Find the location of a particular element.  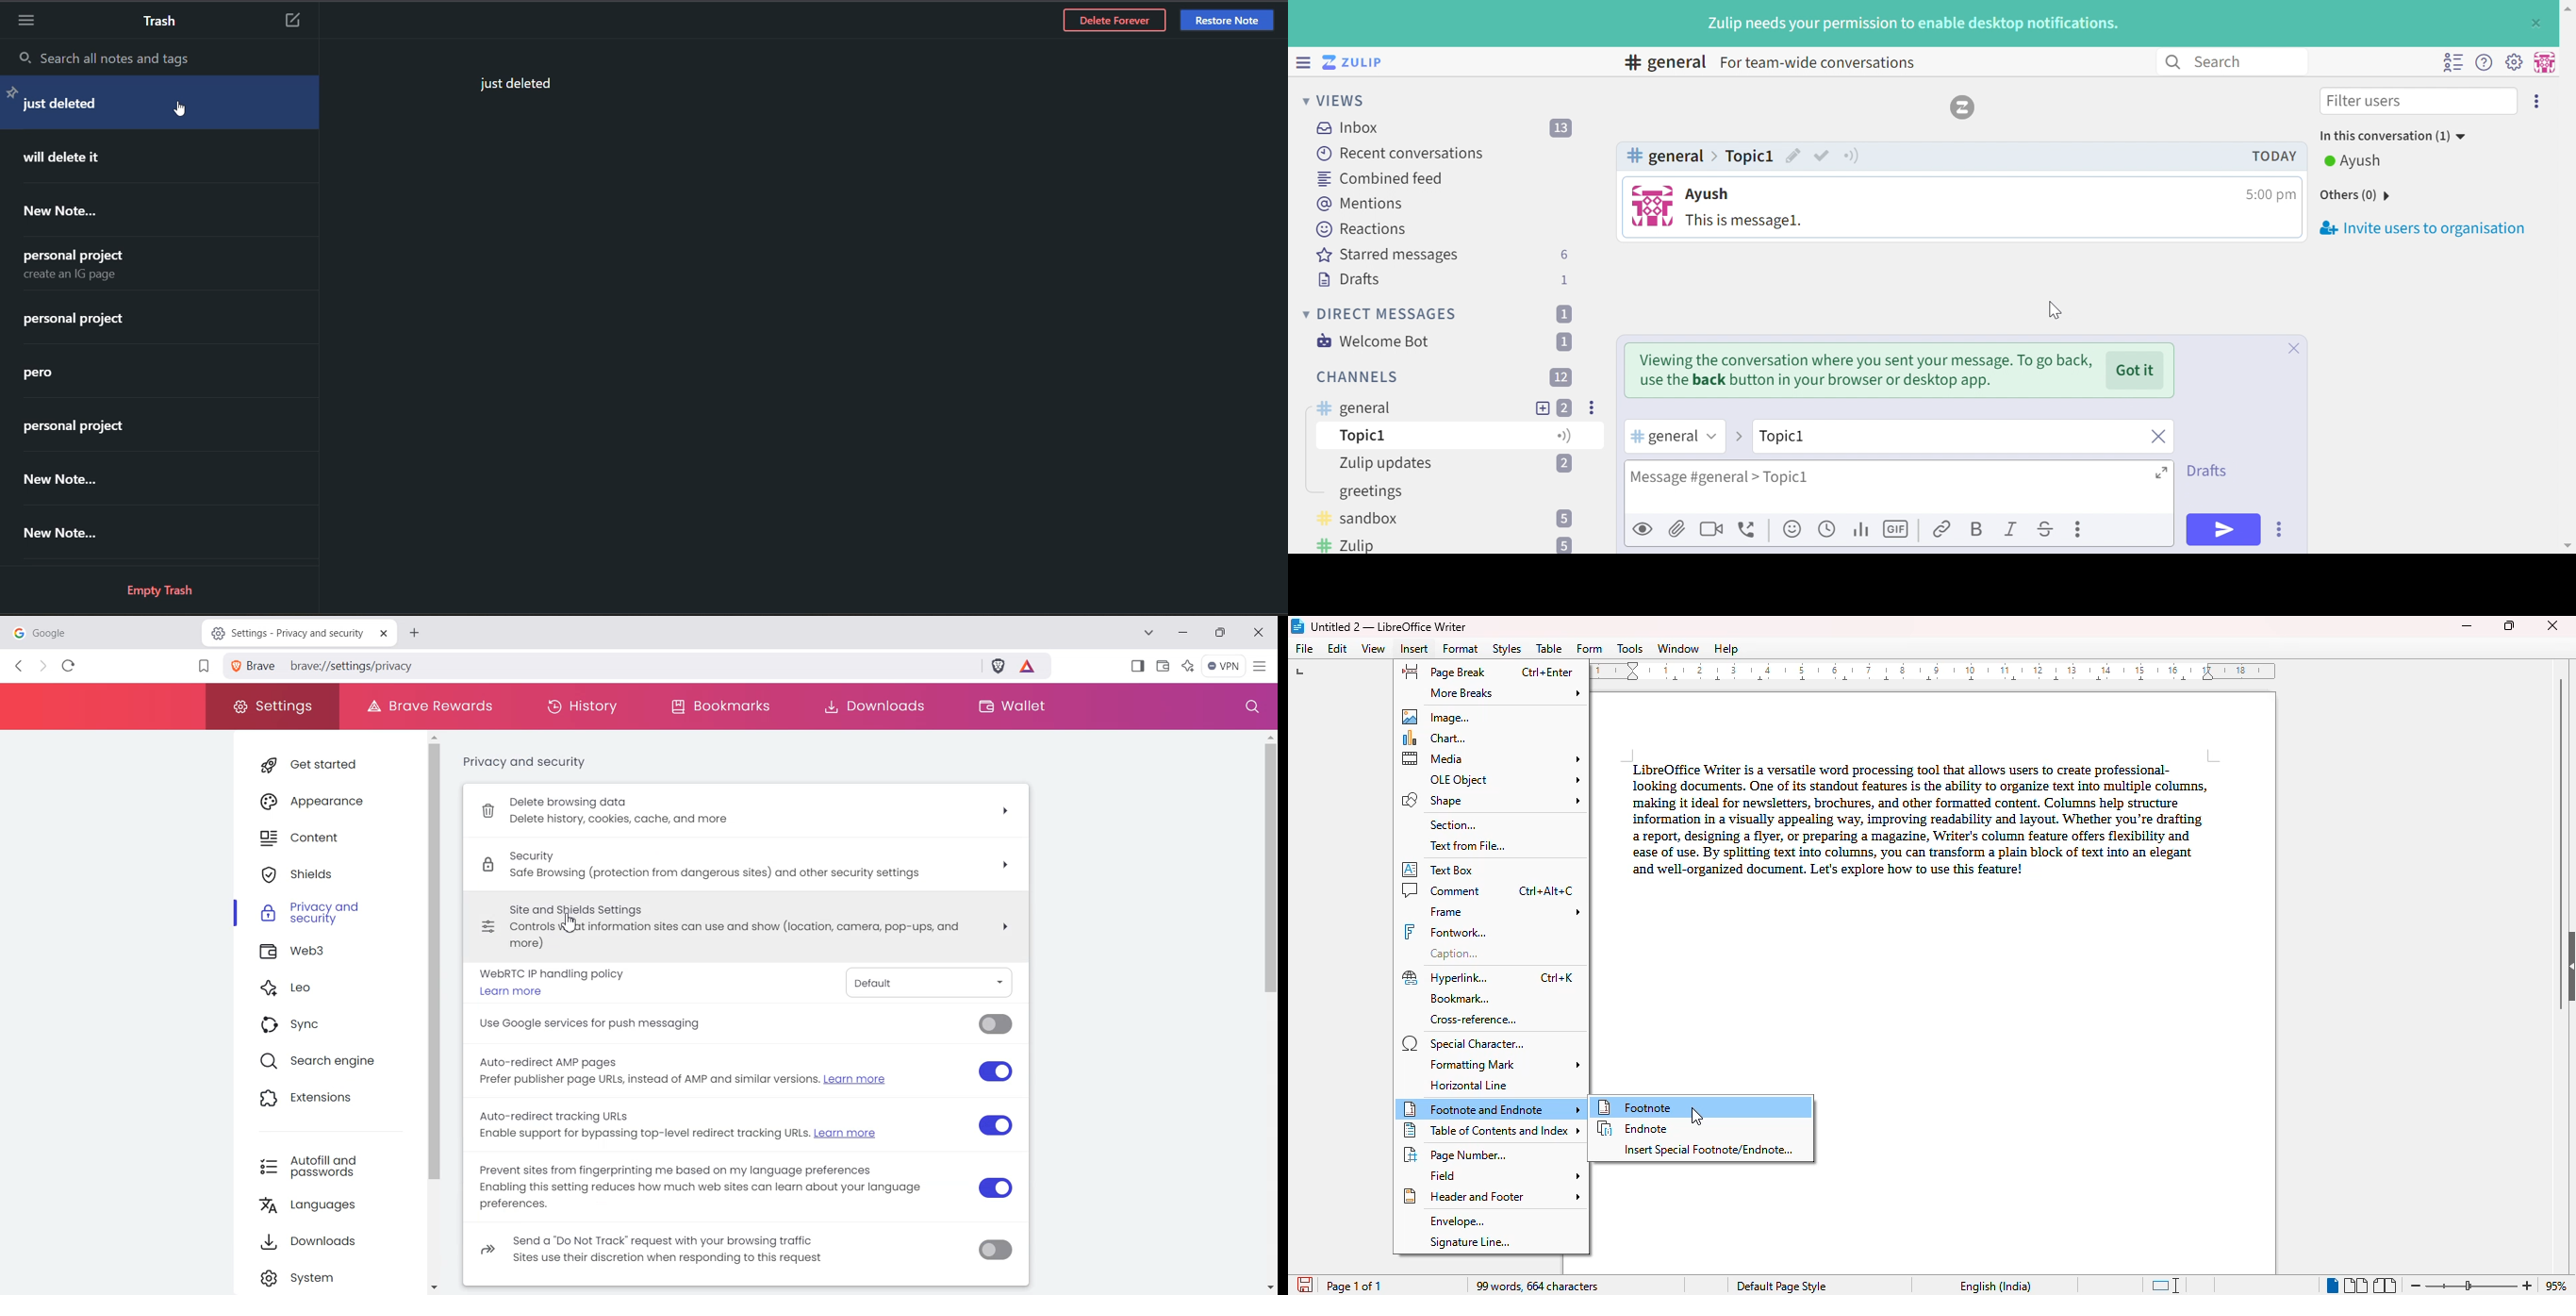

deleted note title 7 is located at coordinates (97, 425).